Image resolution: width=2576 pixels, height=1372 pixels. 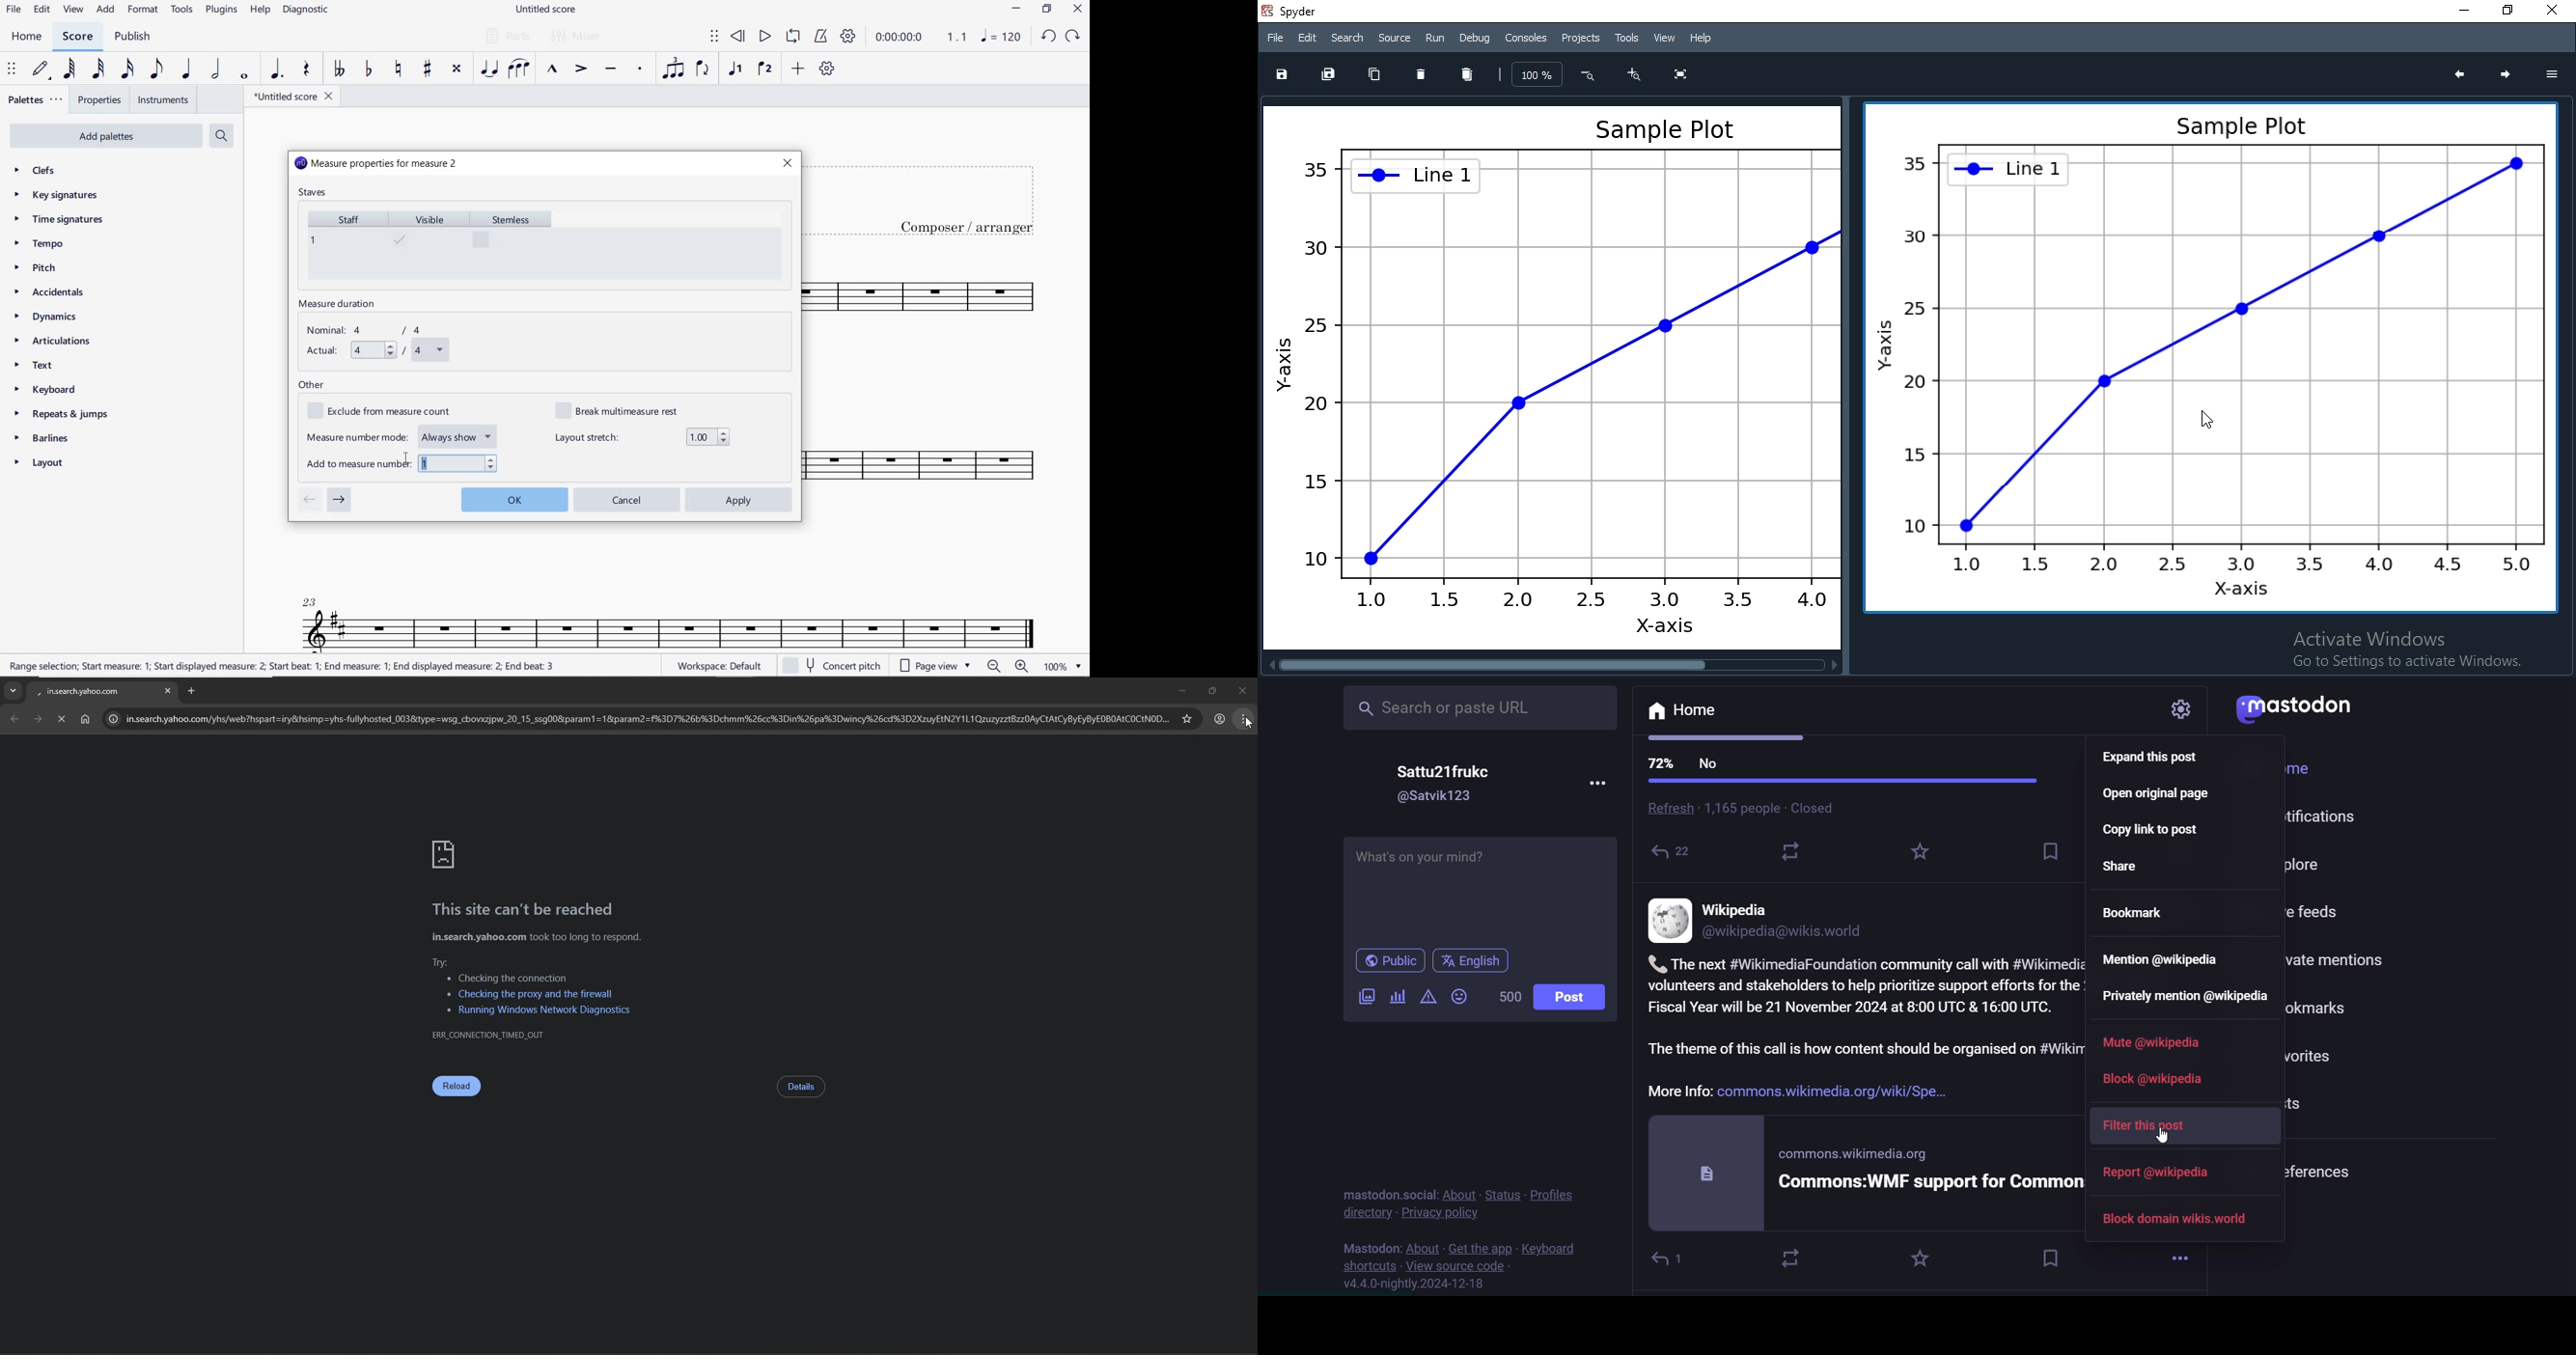 I want to click on post here, so click(x=1476, y=885).